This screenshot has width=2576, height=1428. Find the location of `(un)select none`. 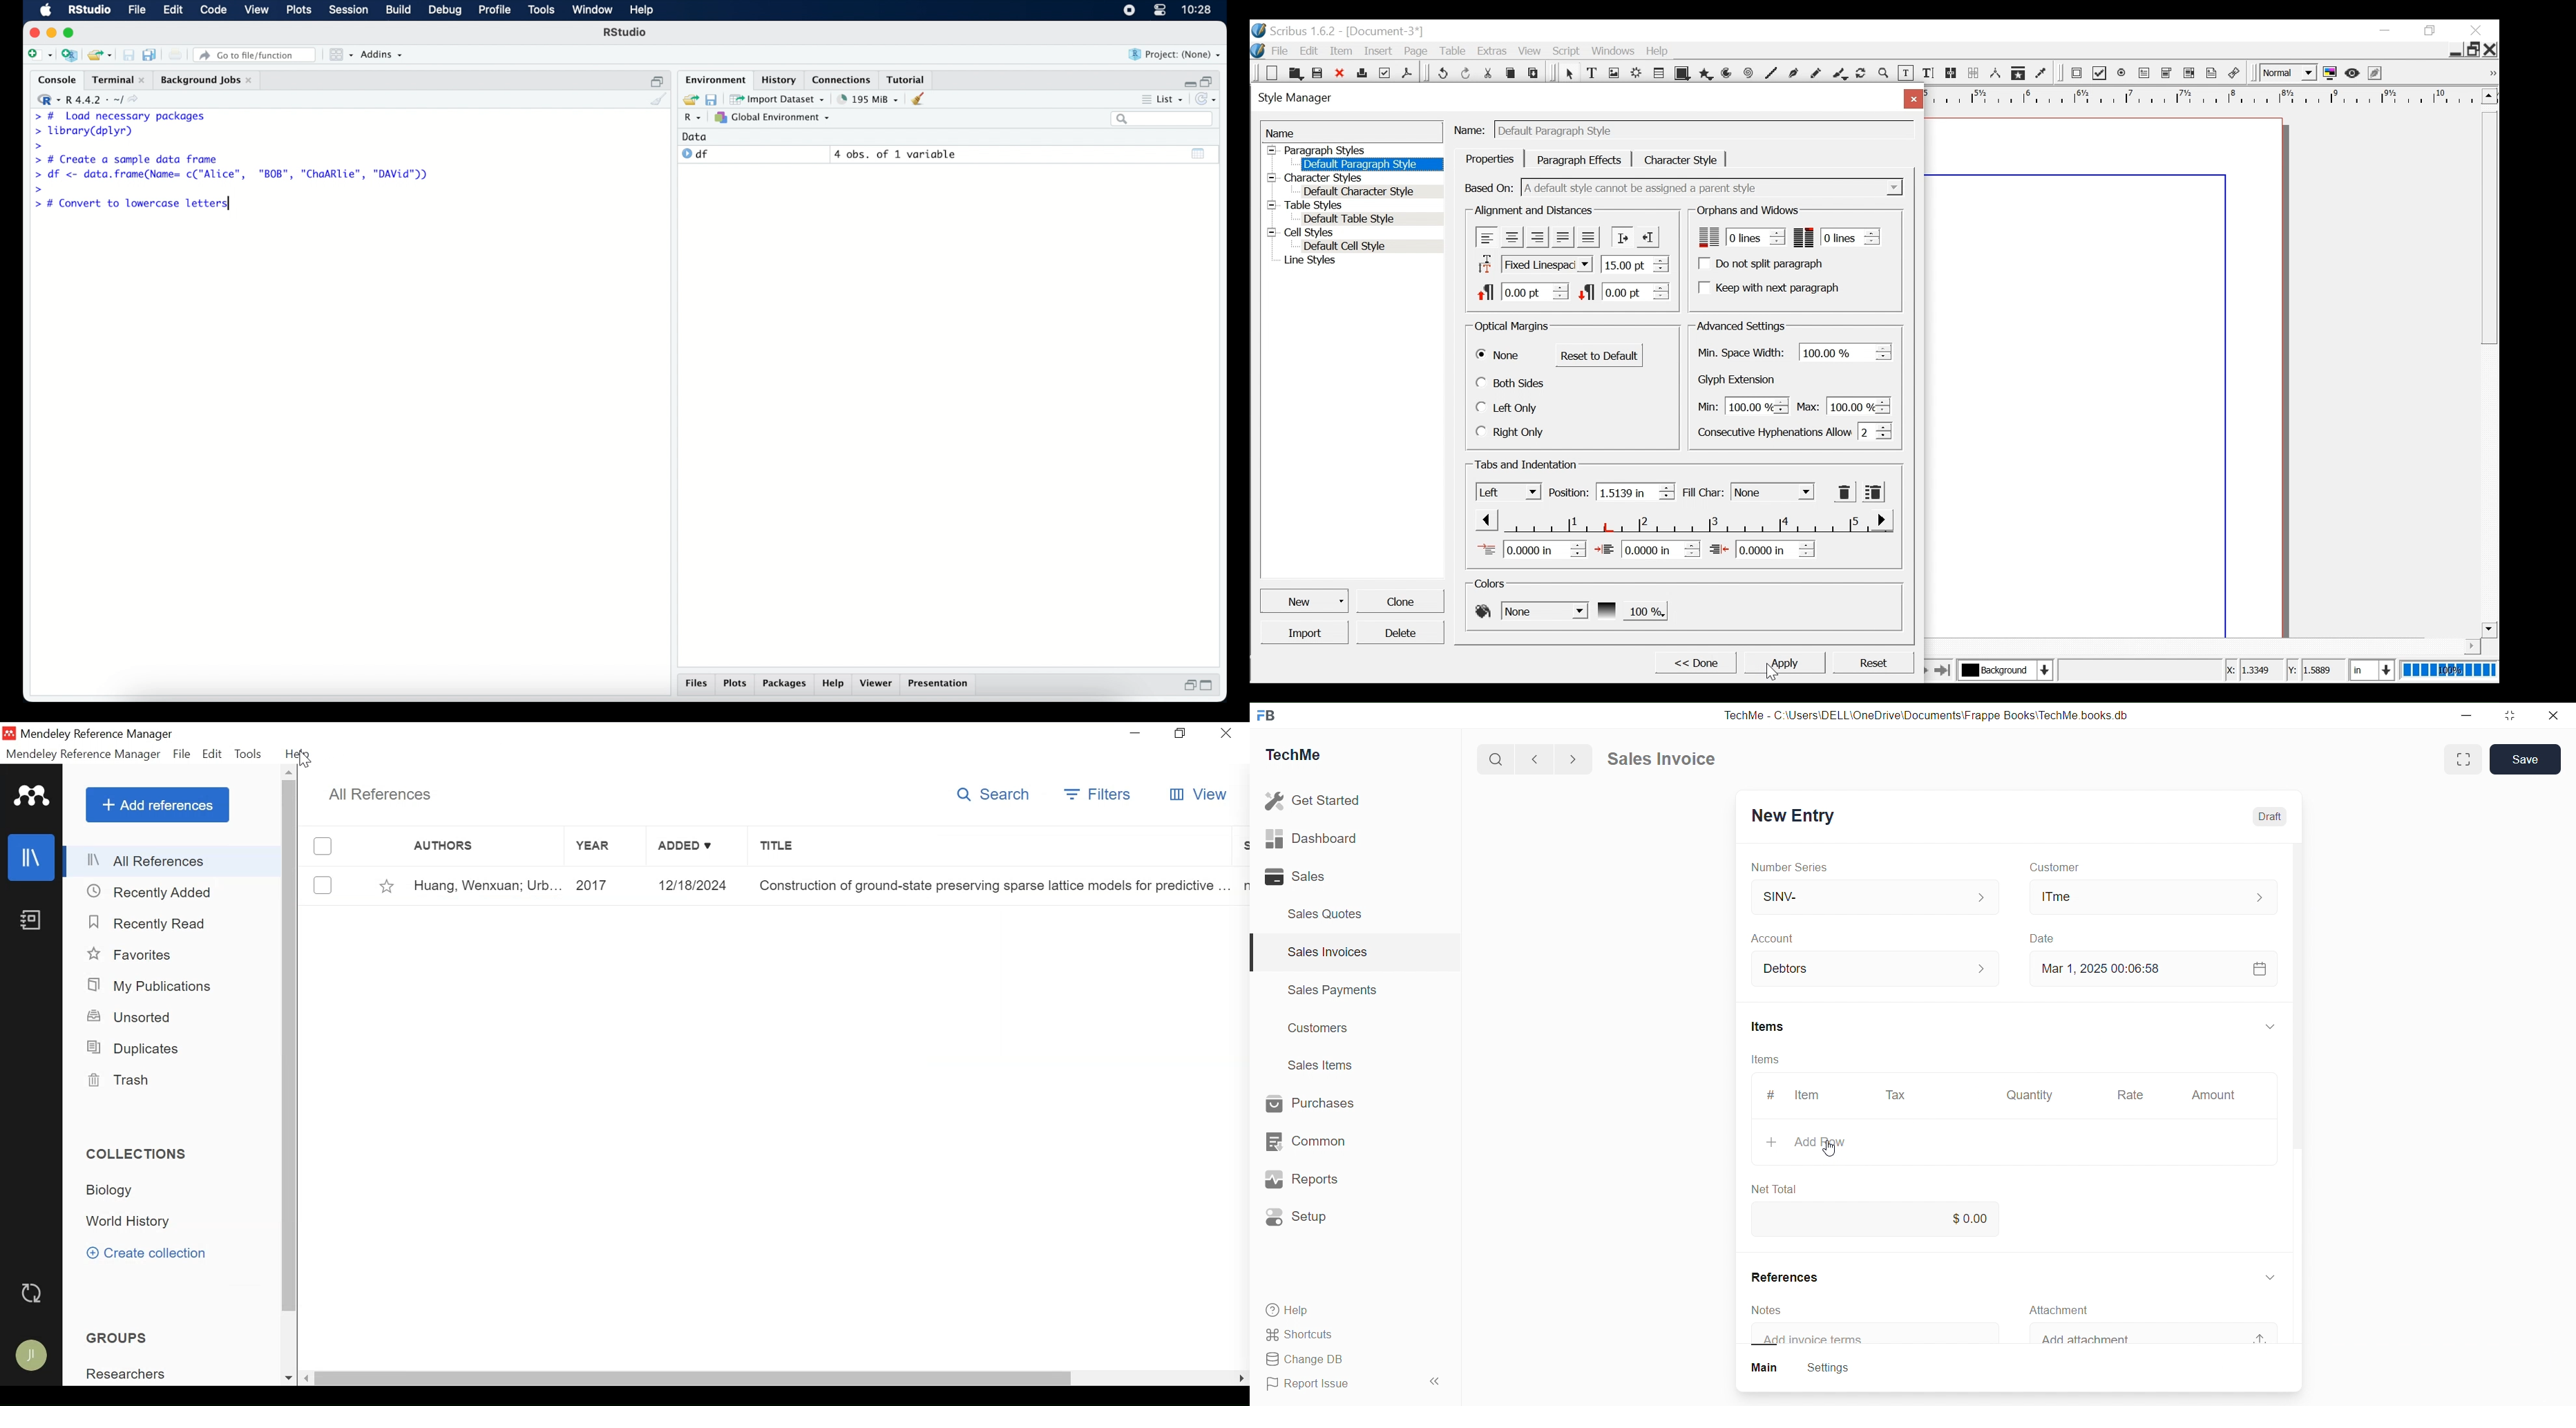

(un)select none is located at coordinates (1499, 356).